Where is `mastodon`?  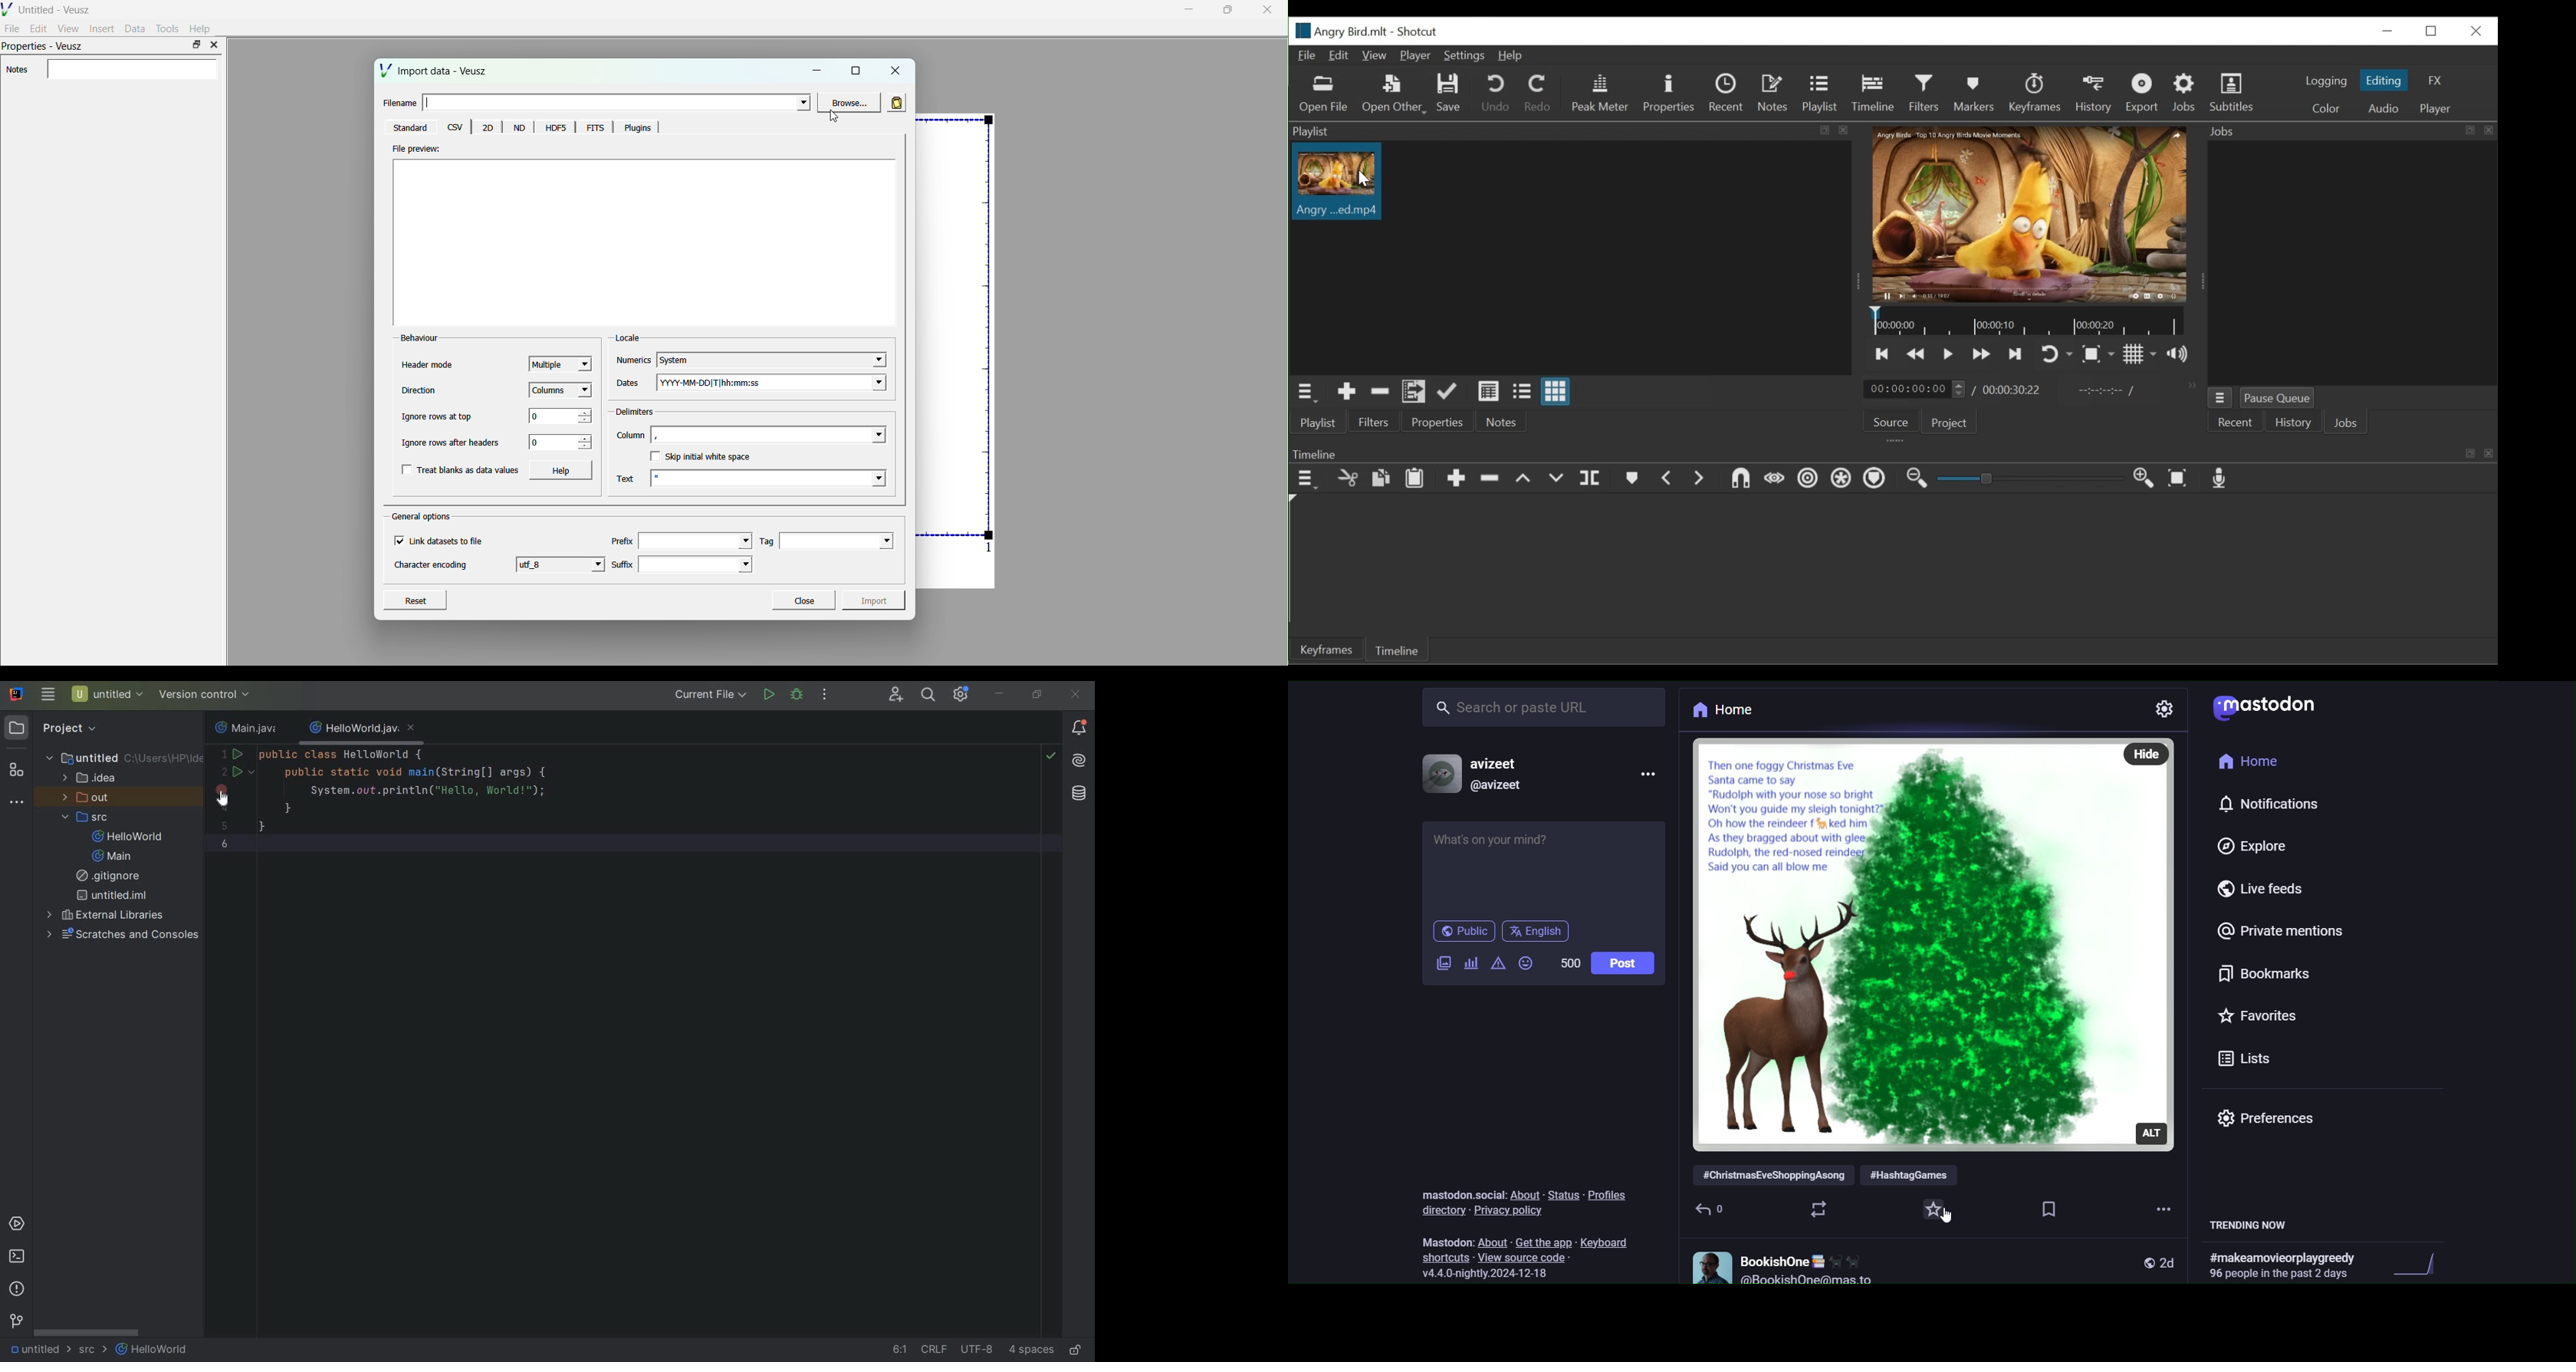 mastodon is located at coordinates (1444, 1240).